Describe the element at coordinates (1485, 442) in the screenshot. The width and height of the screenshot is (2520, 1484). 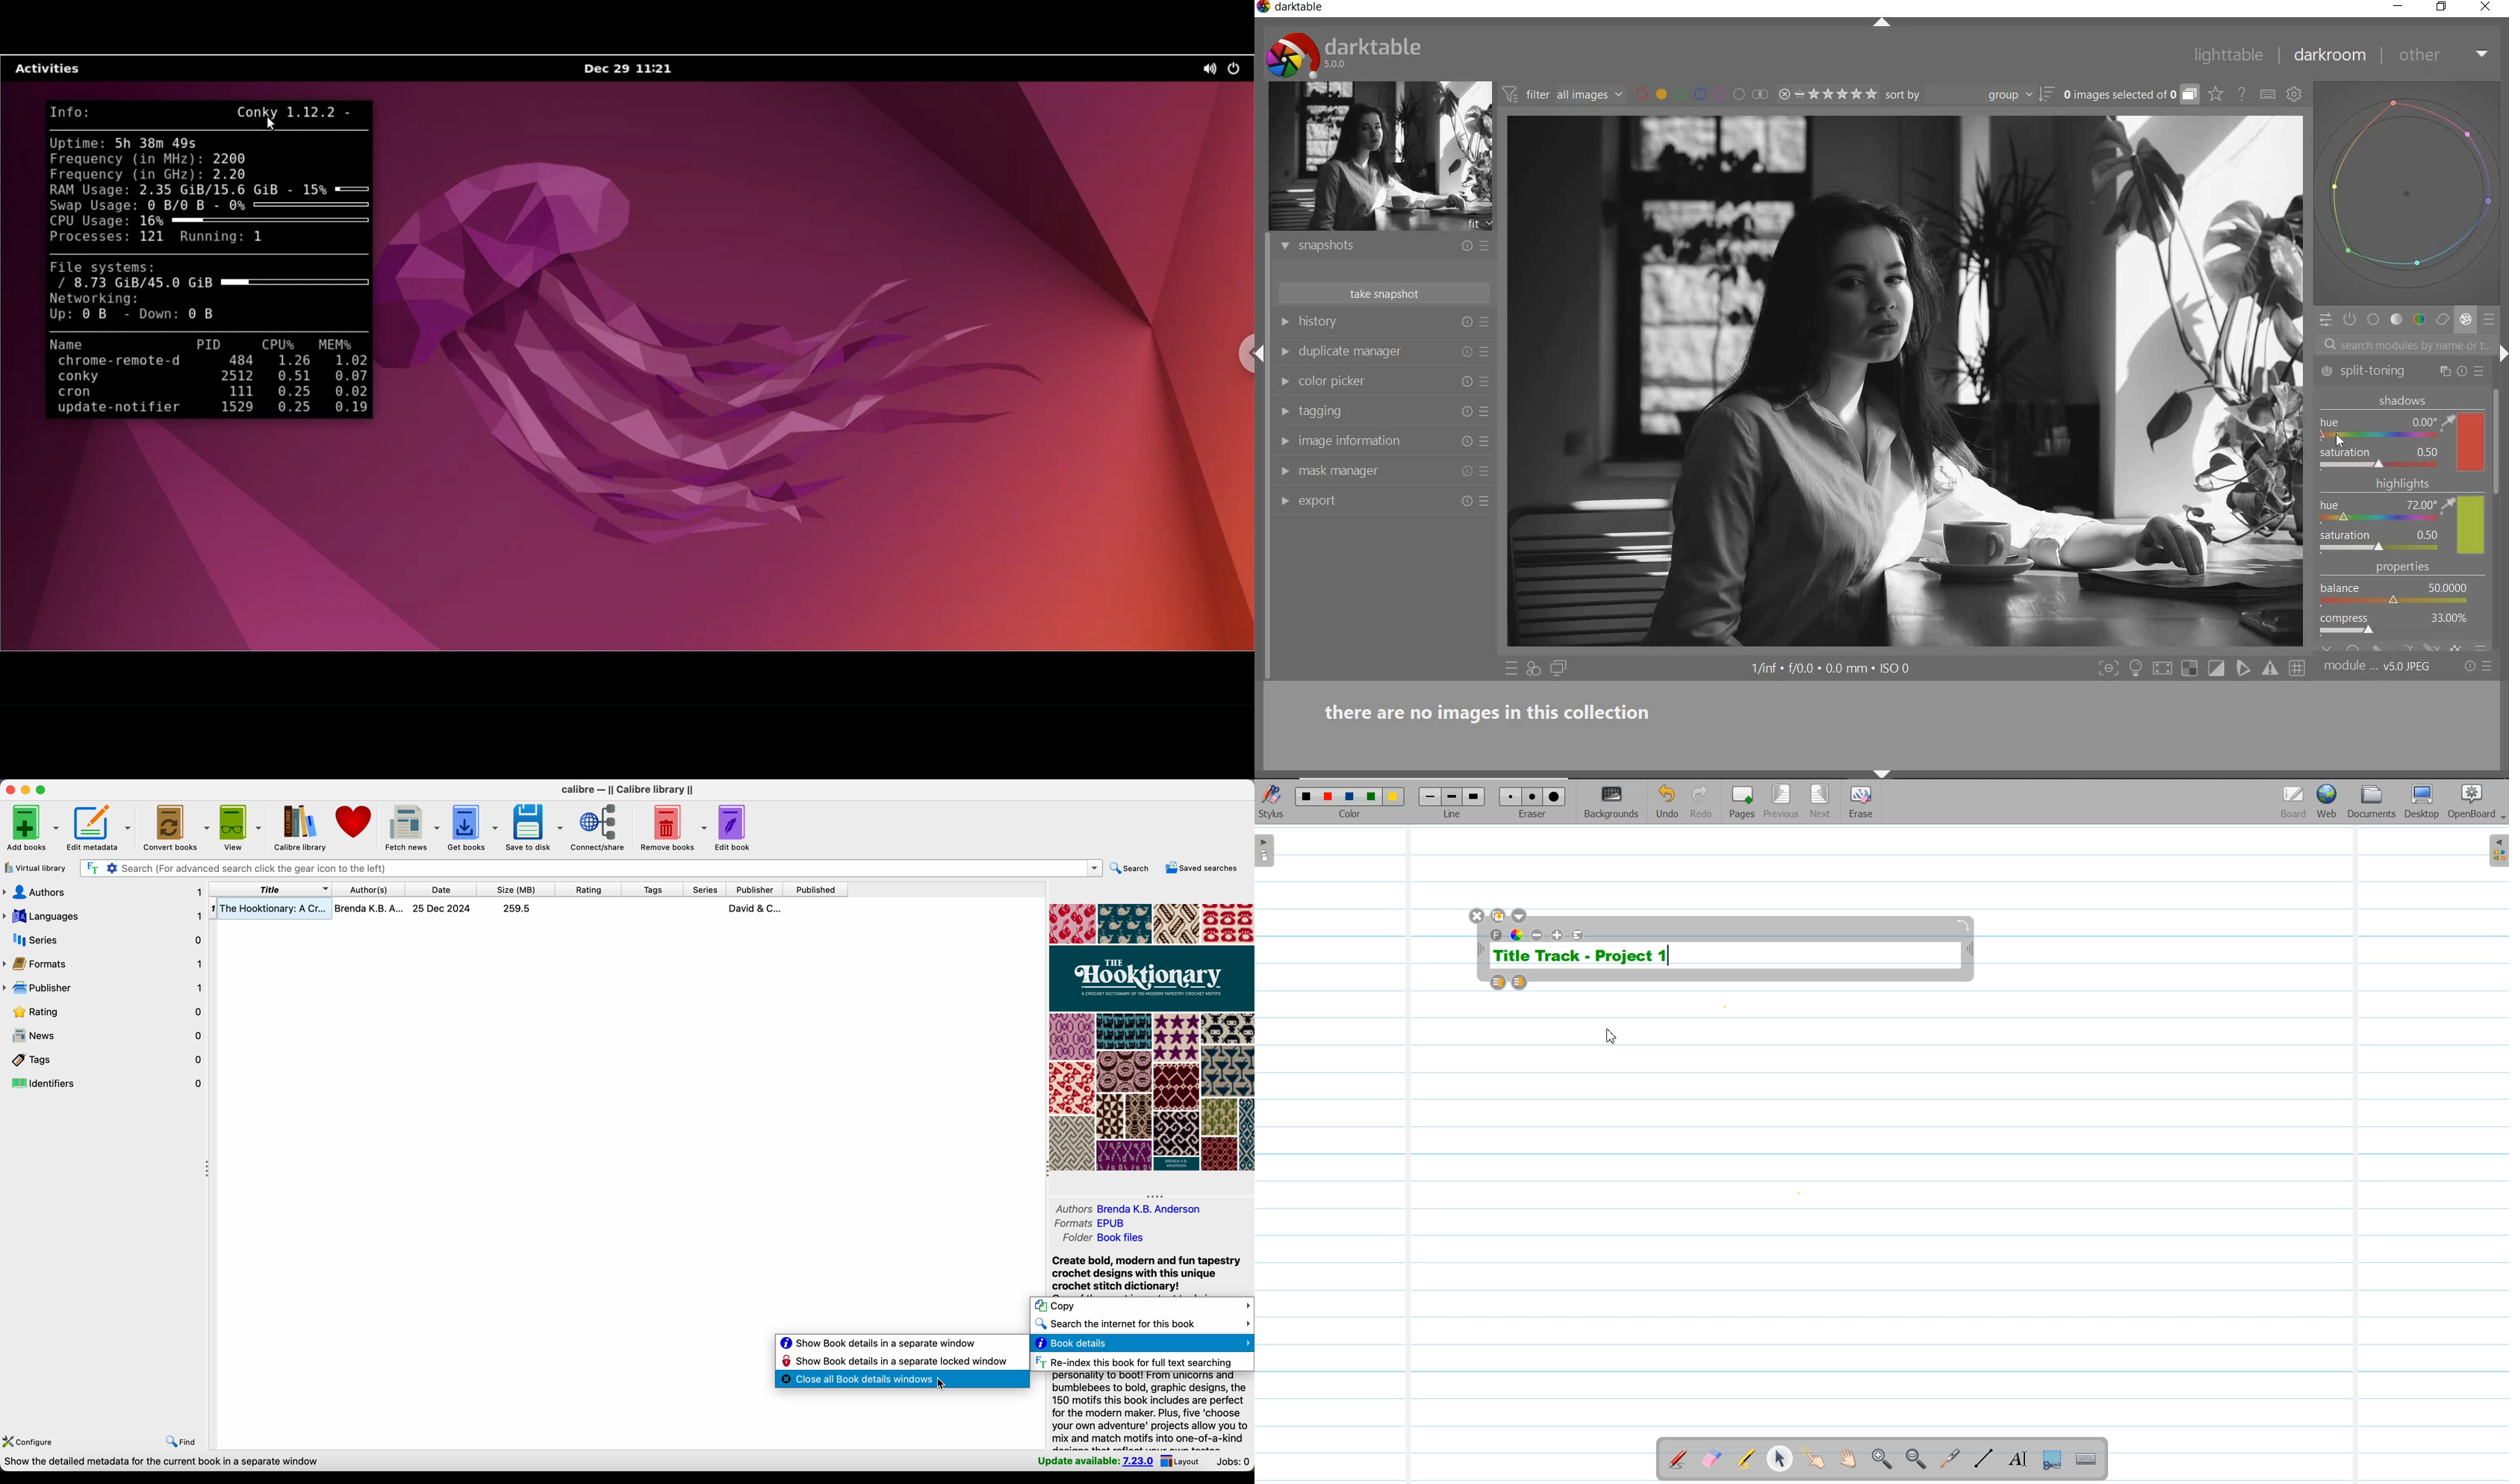
I see `preset and preferences` at that location.